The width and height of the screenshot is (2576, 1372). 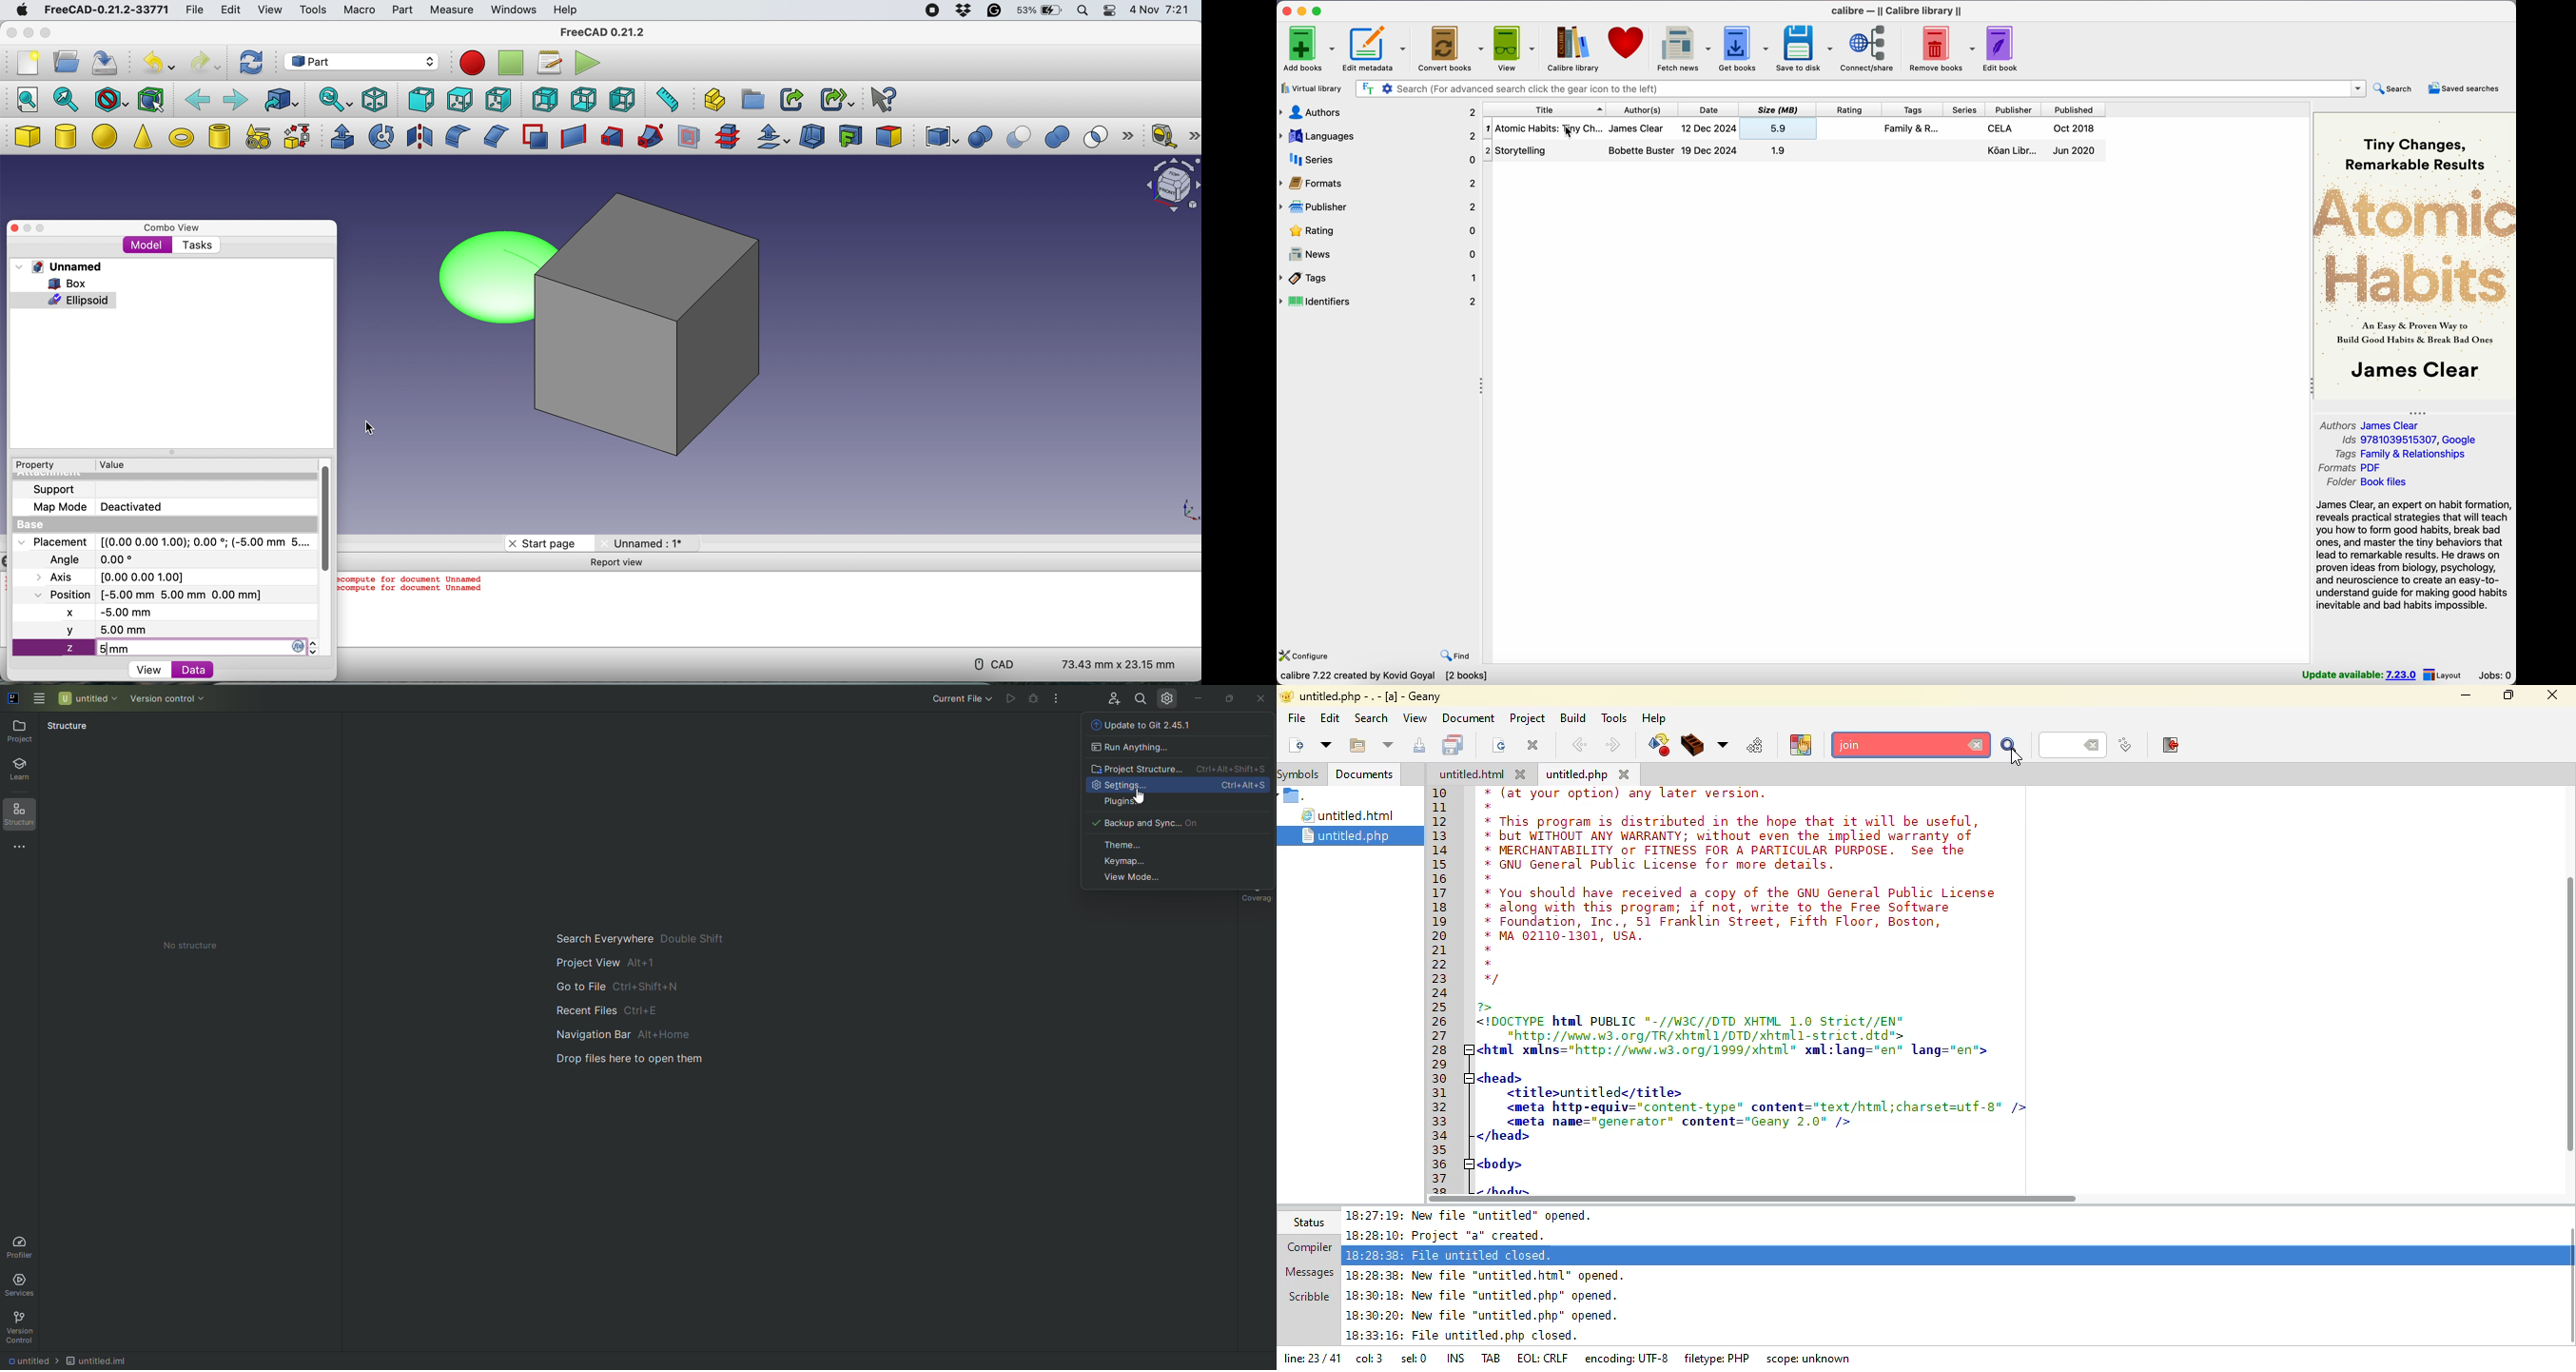 What do you see at coordinates (1414, 1360) in the screenshot?
I see `sel:0` at bounding box center [1414, 1360].